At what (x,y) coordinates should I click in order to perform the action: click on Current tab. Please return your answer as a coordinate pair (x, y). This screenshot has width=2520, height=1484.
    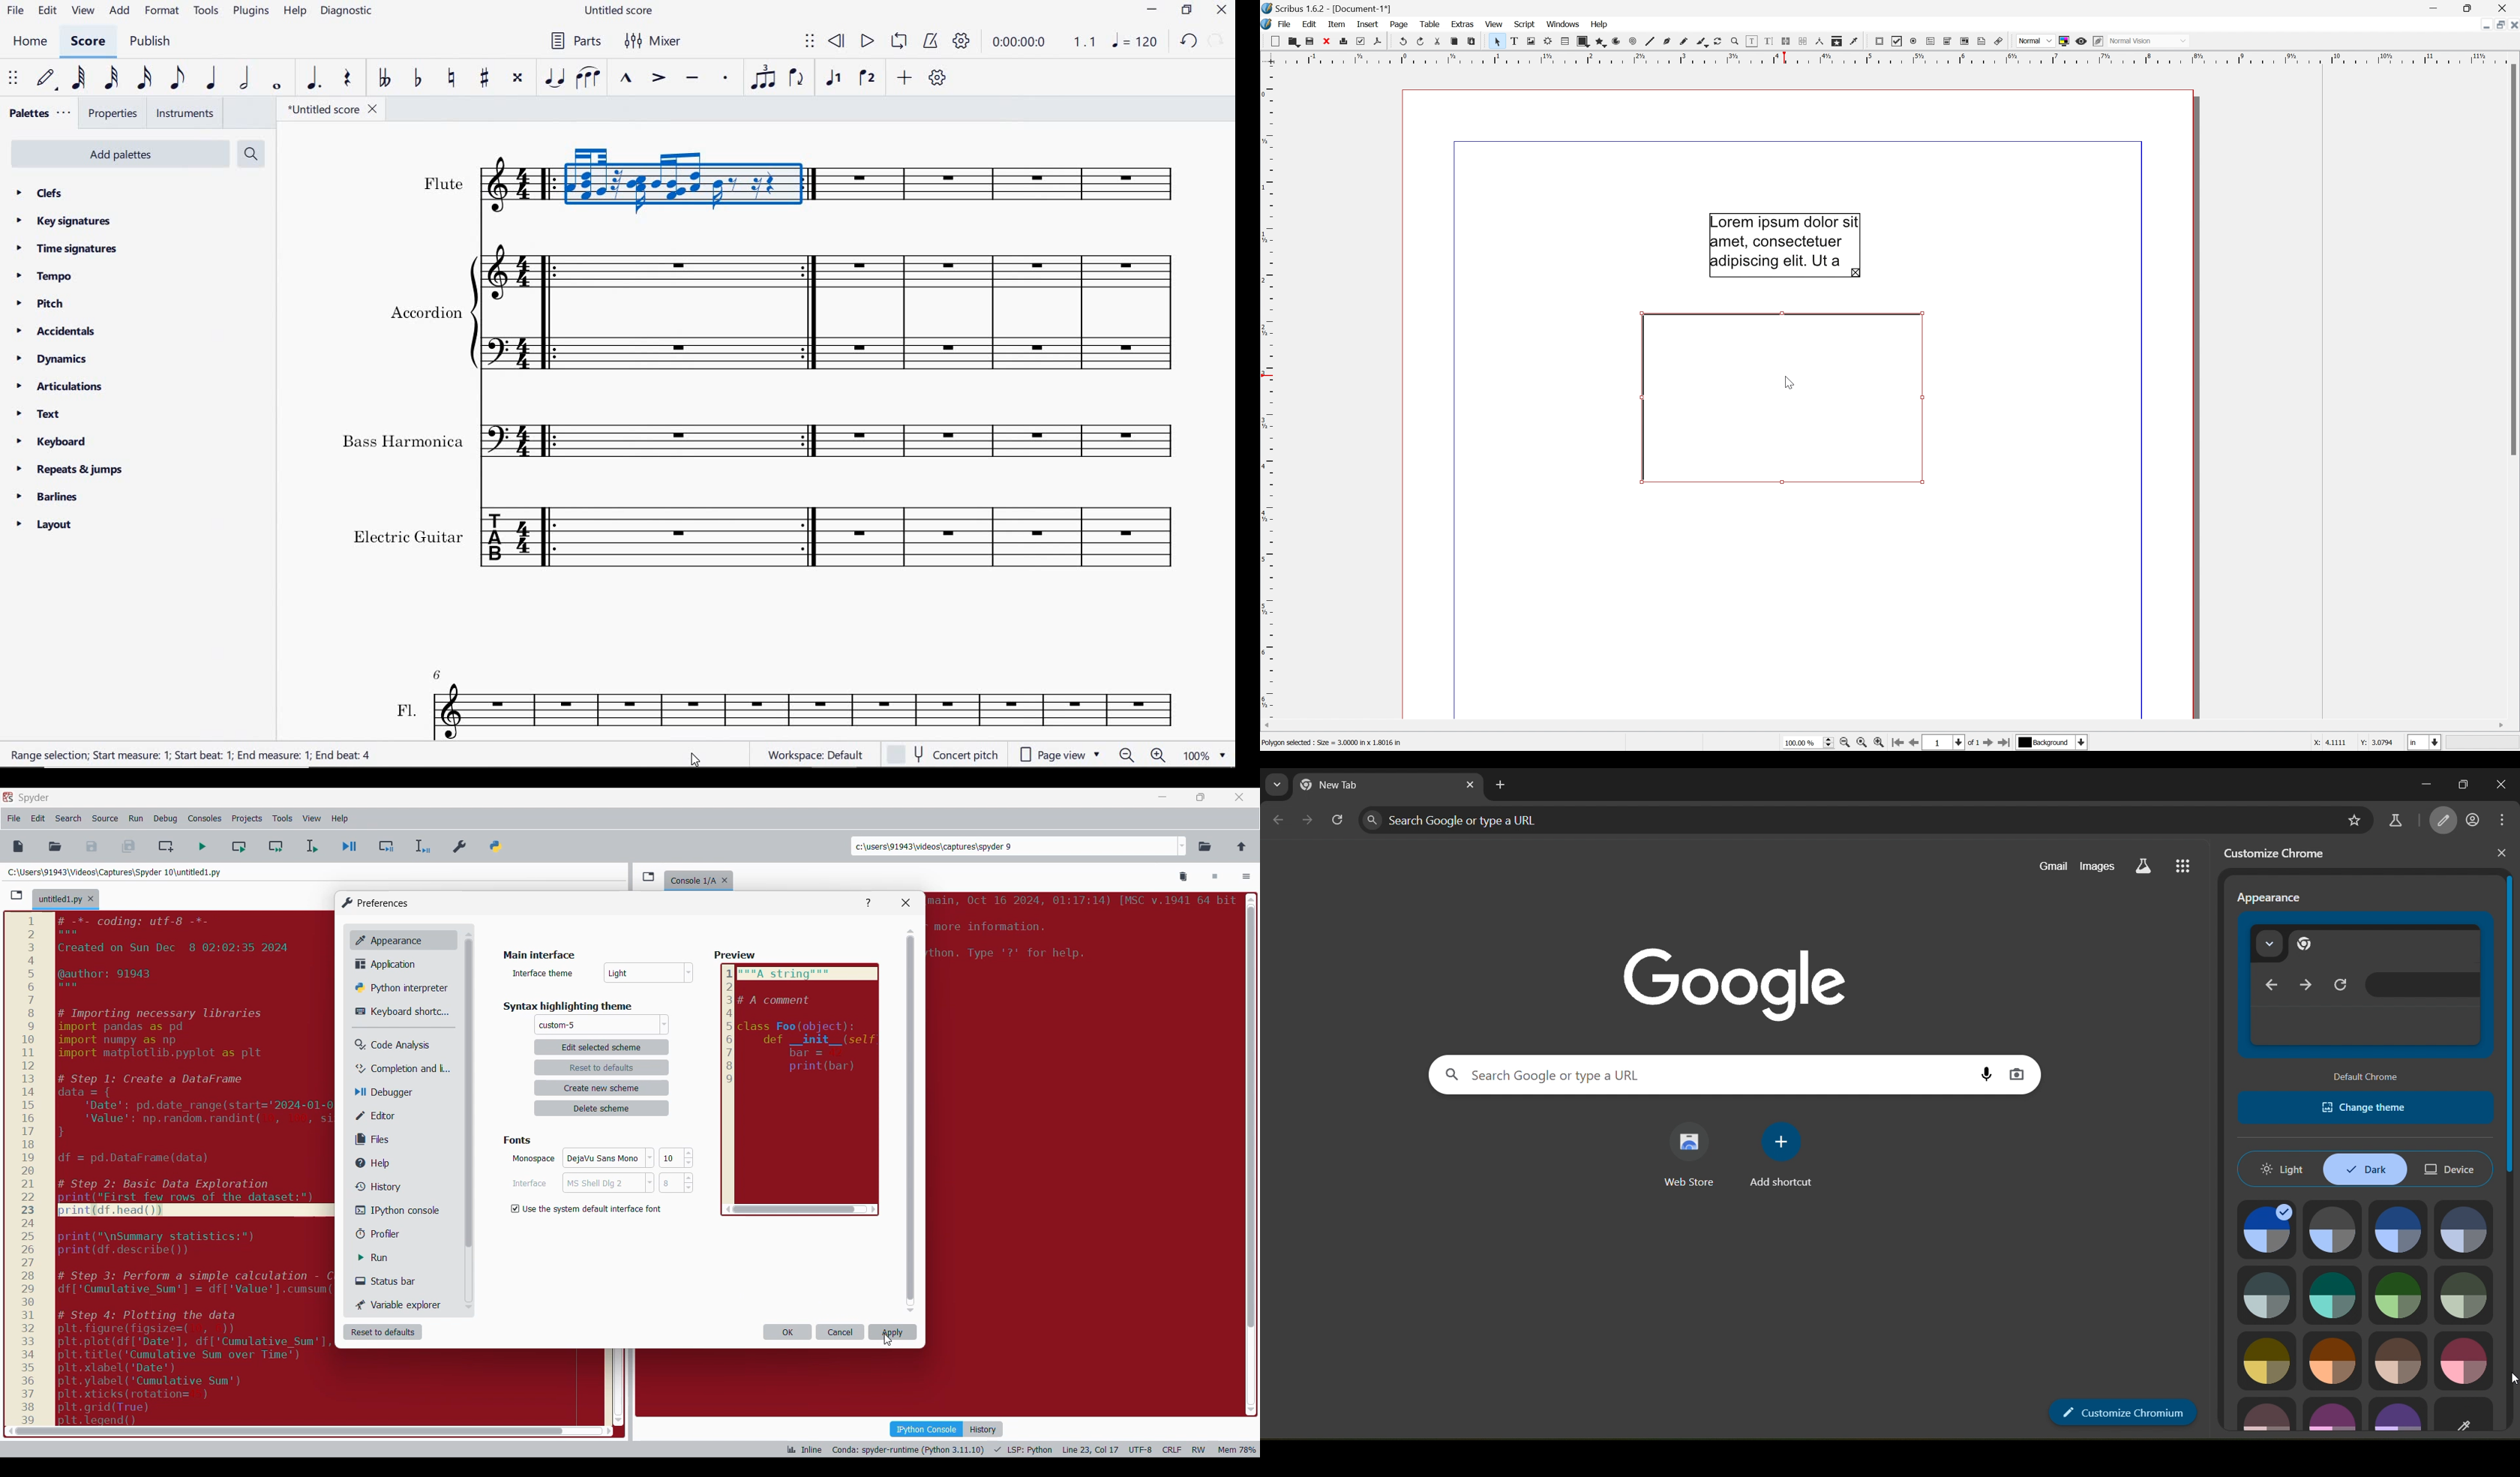
    Looking at the image, I should click on (60, 900).